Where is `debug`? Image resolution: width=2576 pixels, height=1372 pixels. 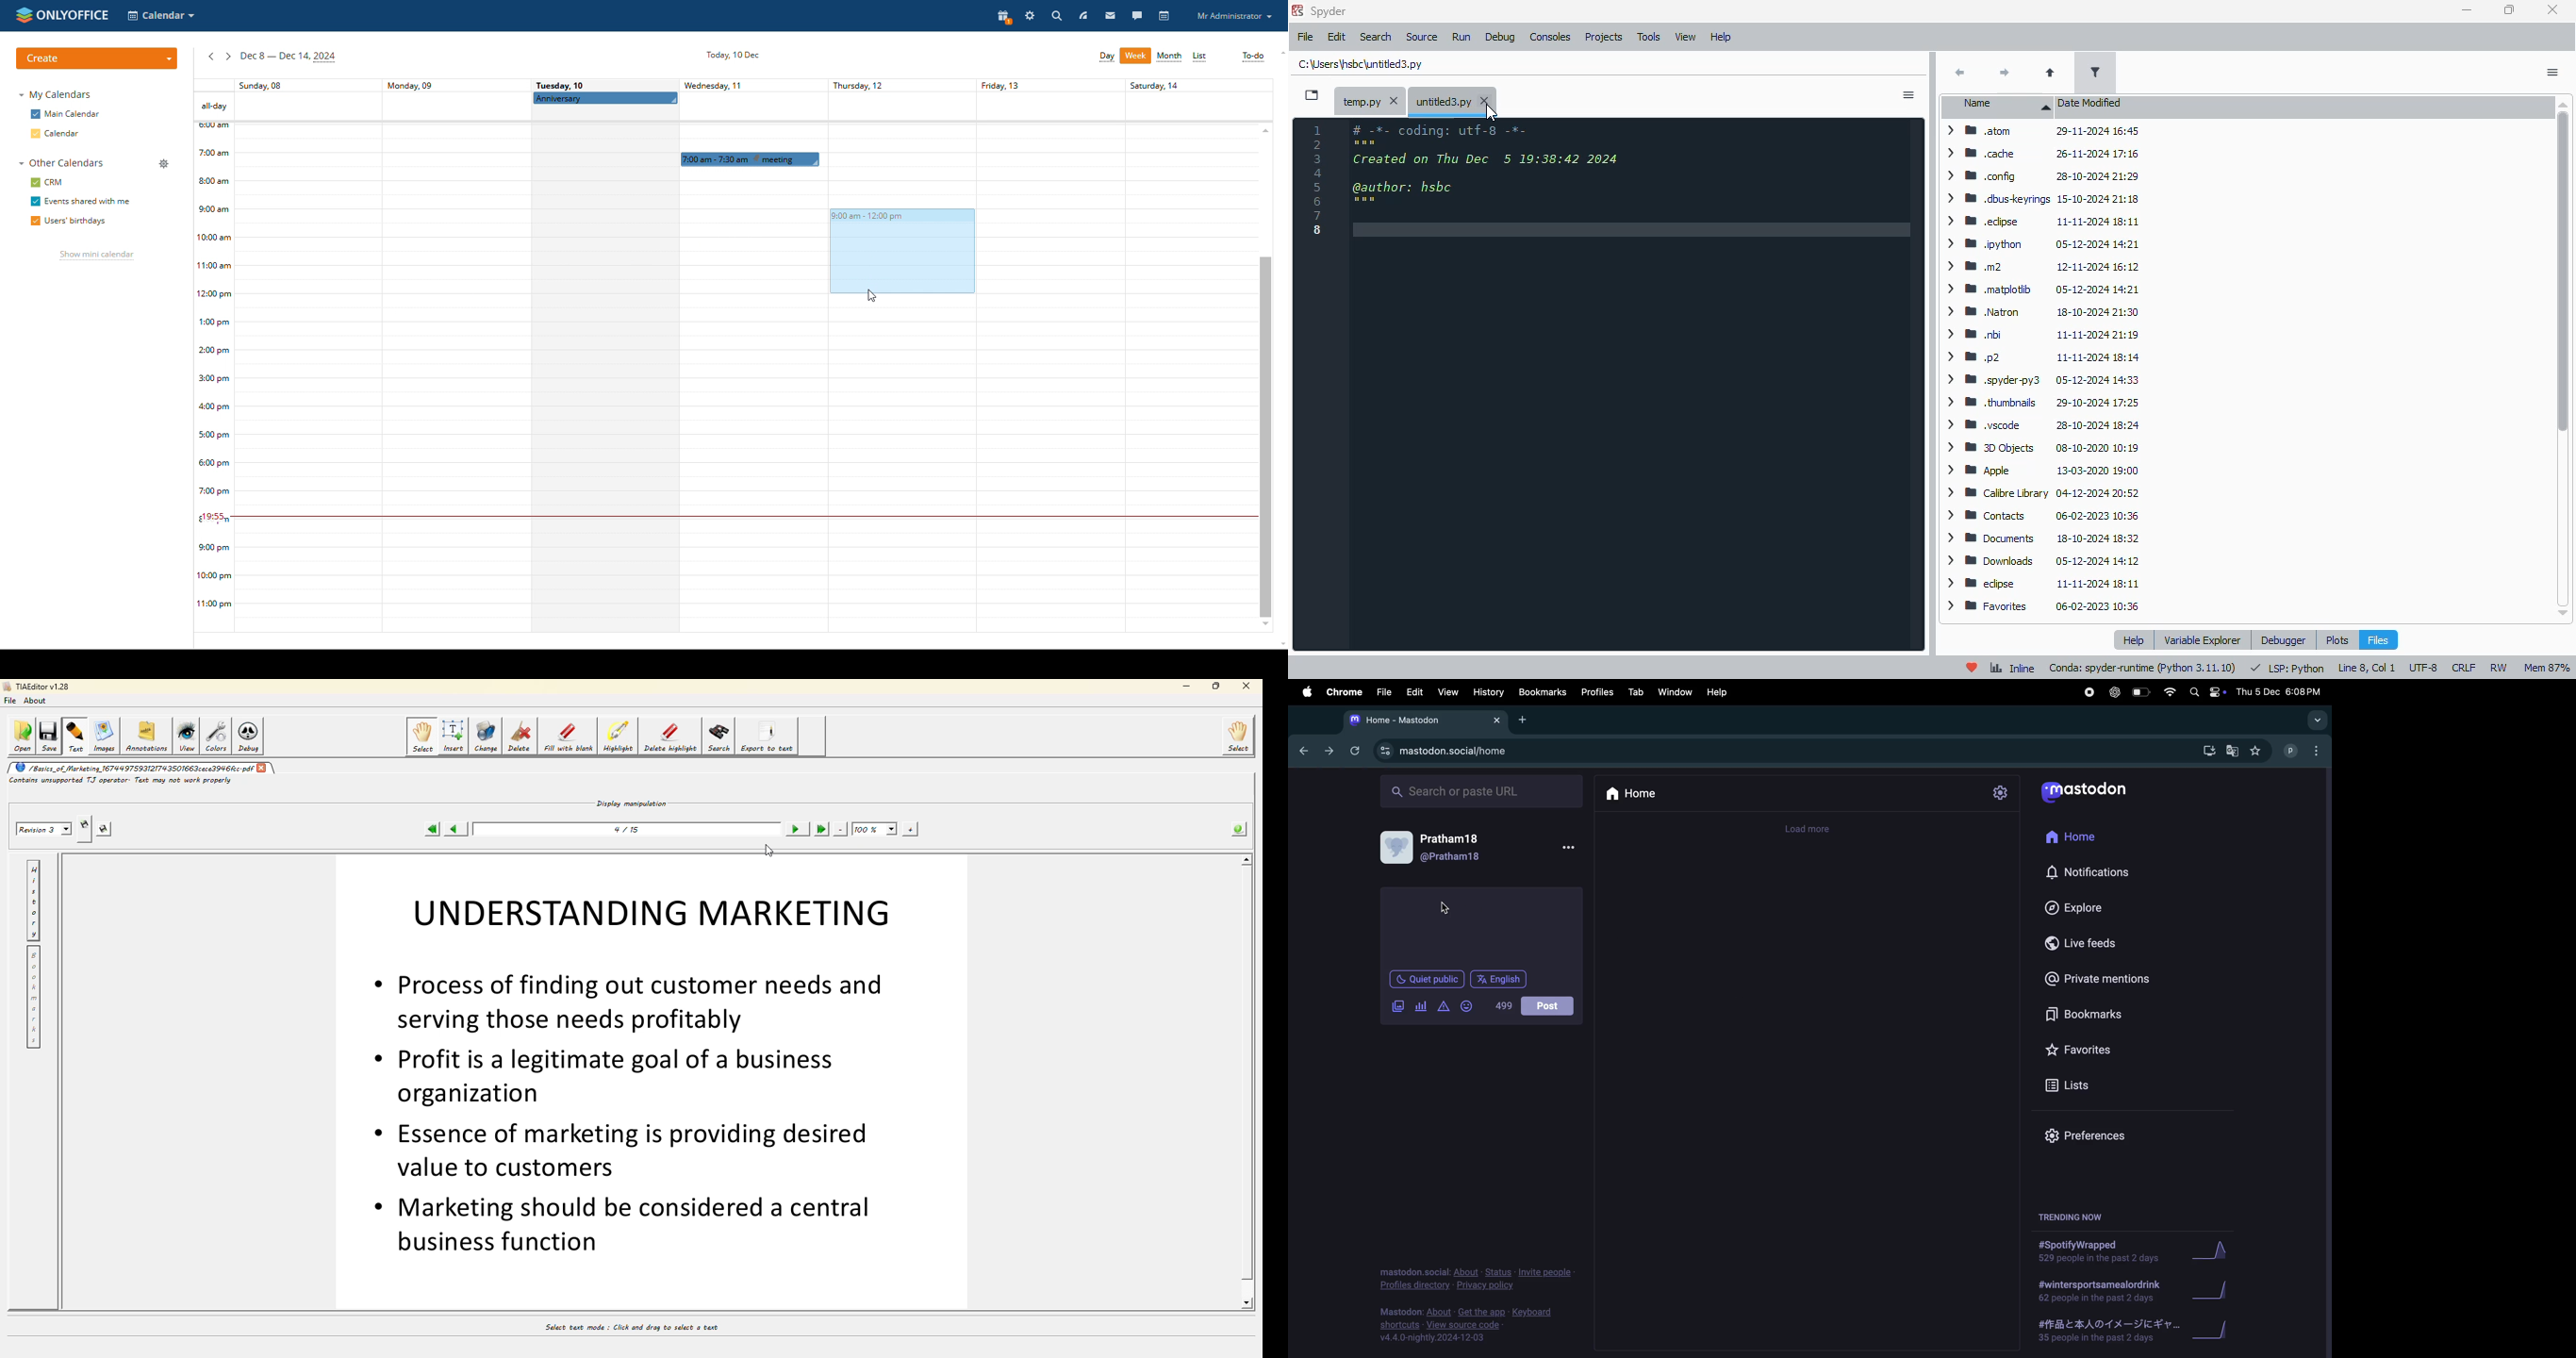
debug is located at coordinates (1500, 37).